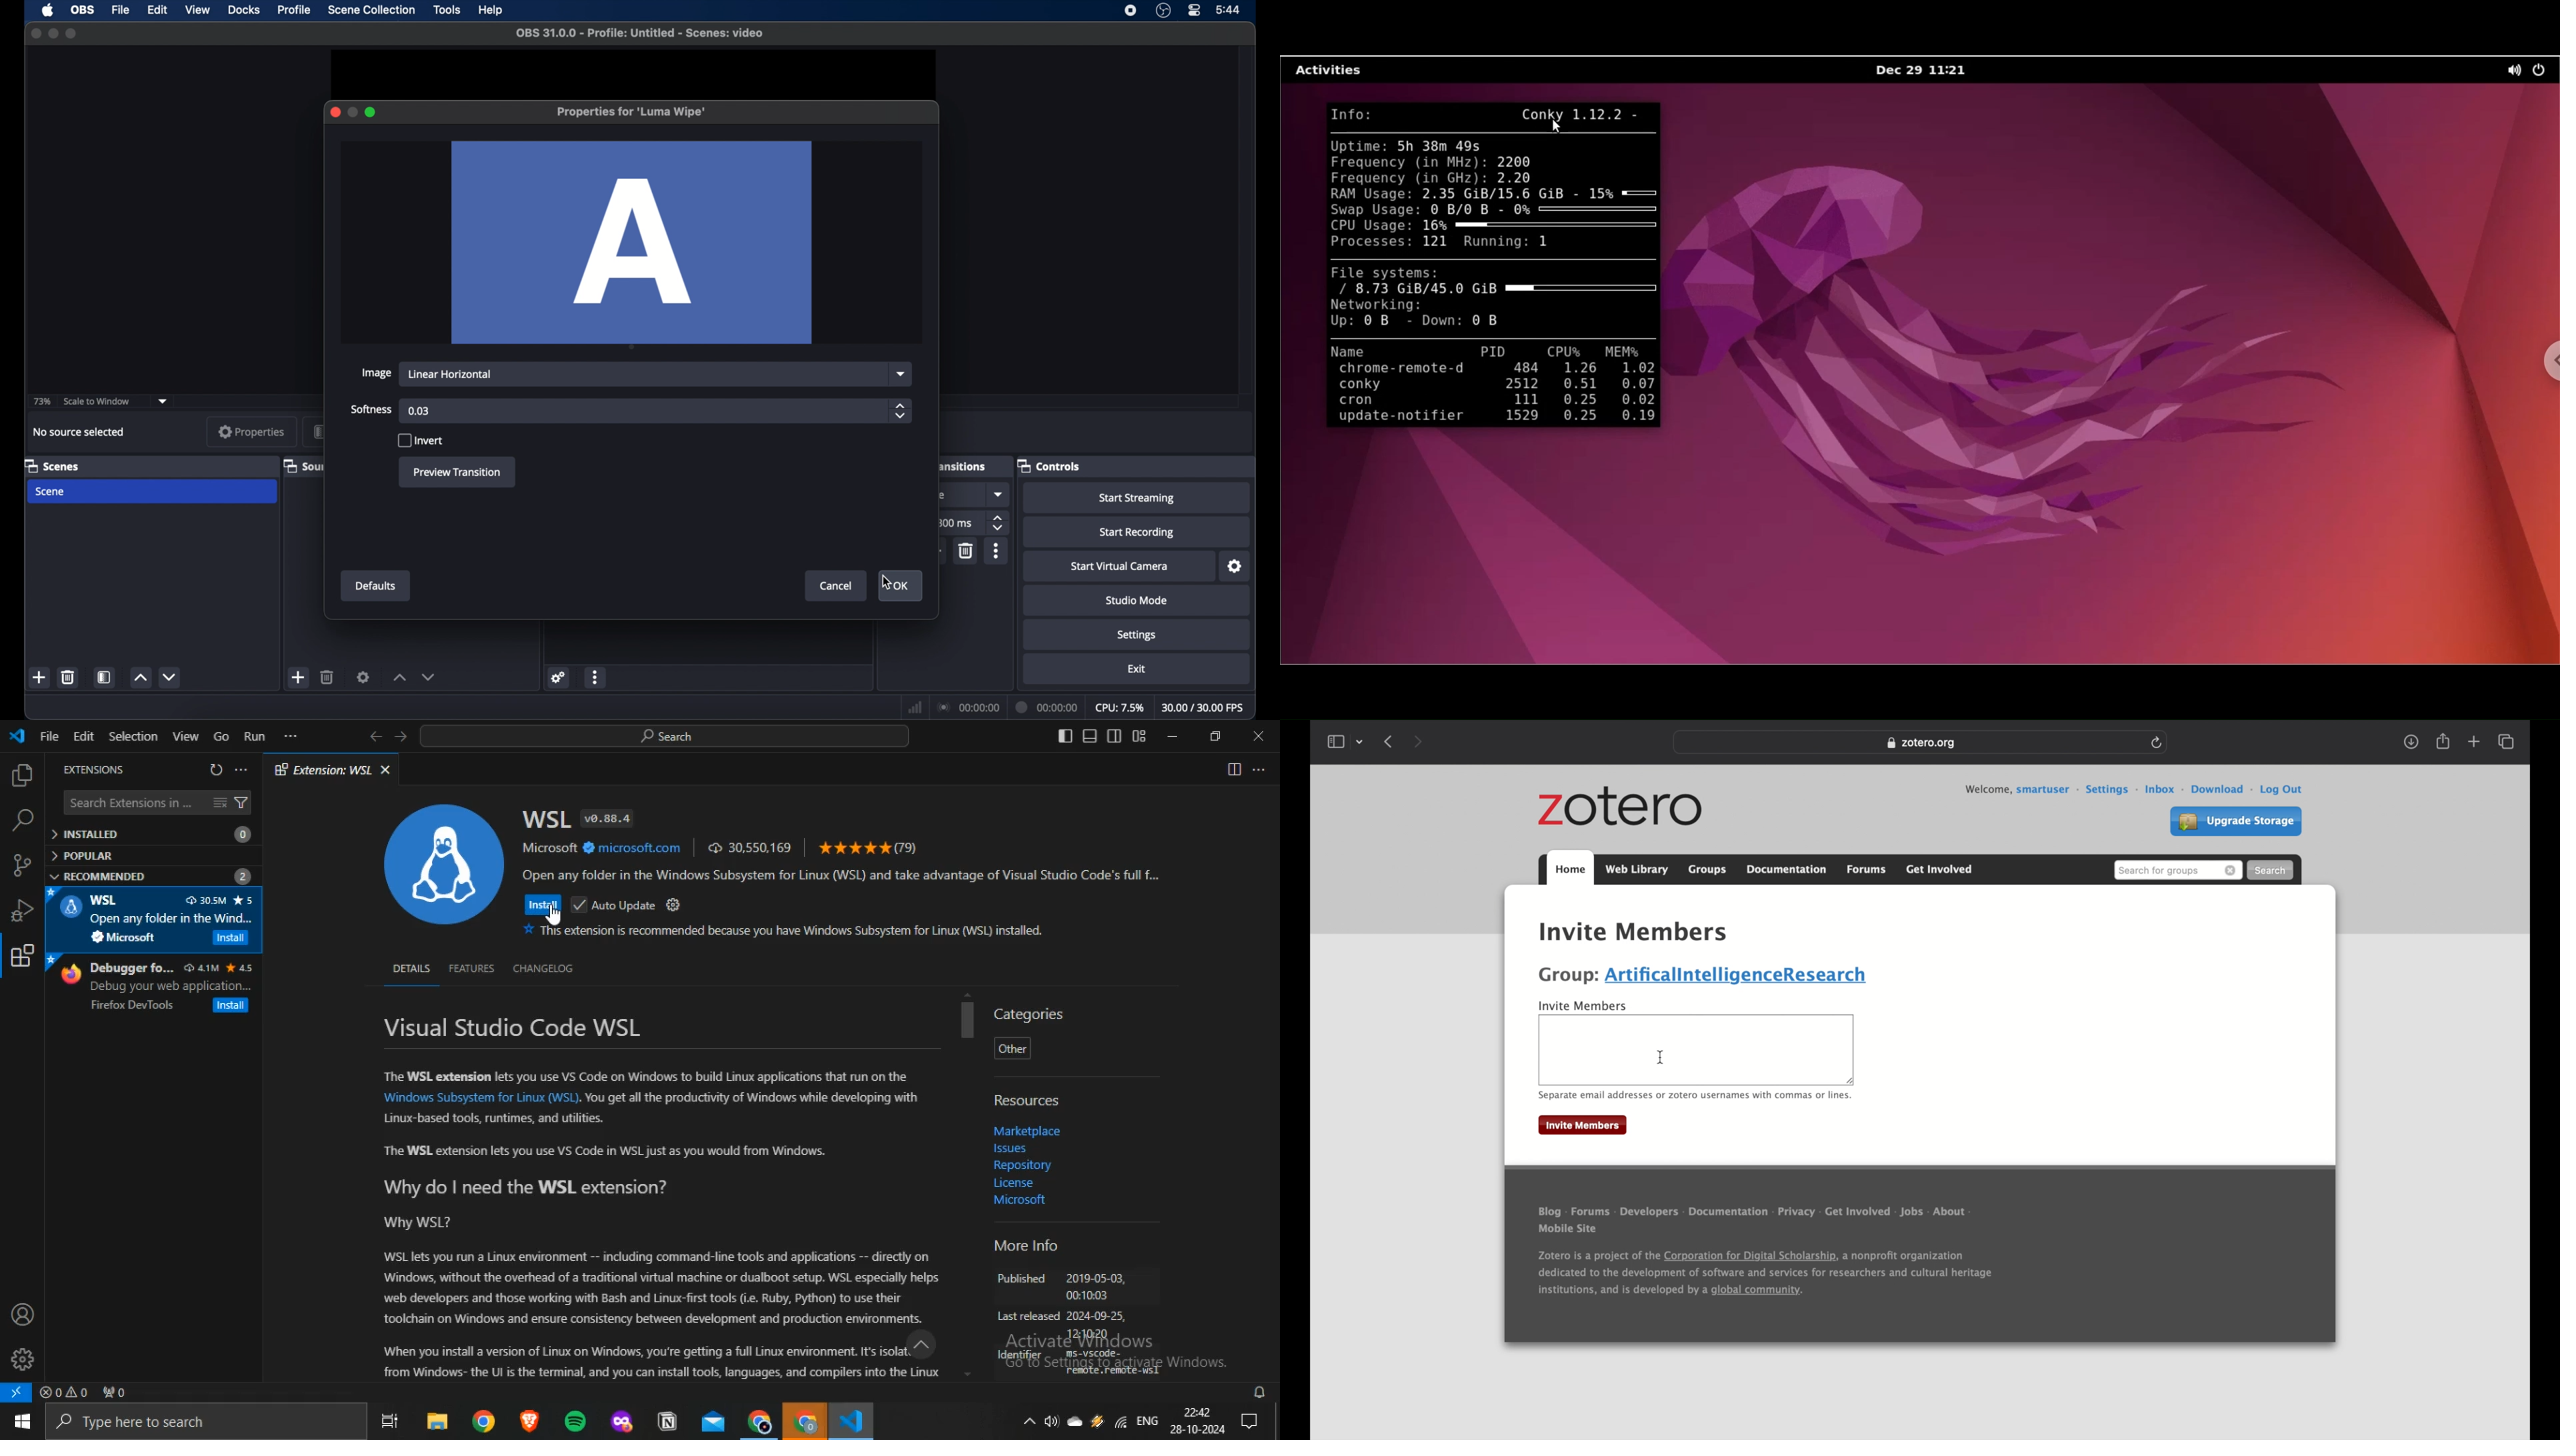 The width and height of the screenshot is (2576, 1456). I want to click on show hidden icons, so click(1028, 1420).